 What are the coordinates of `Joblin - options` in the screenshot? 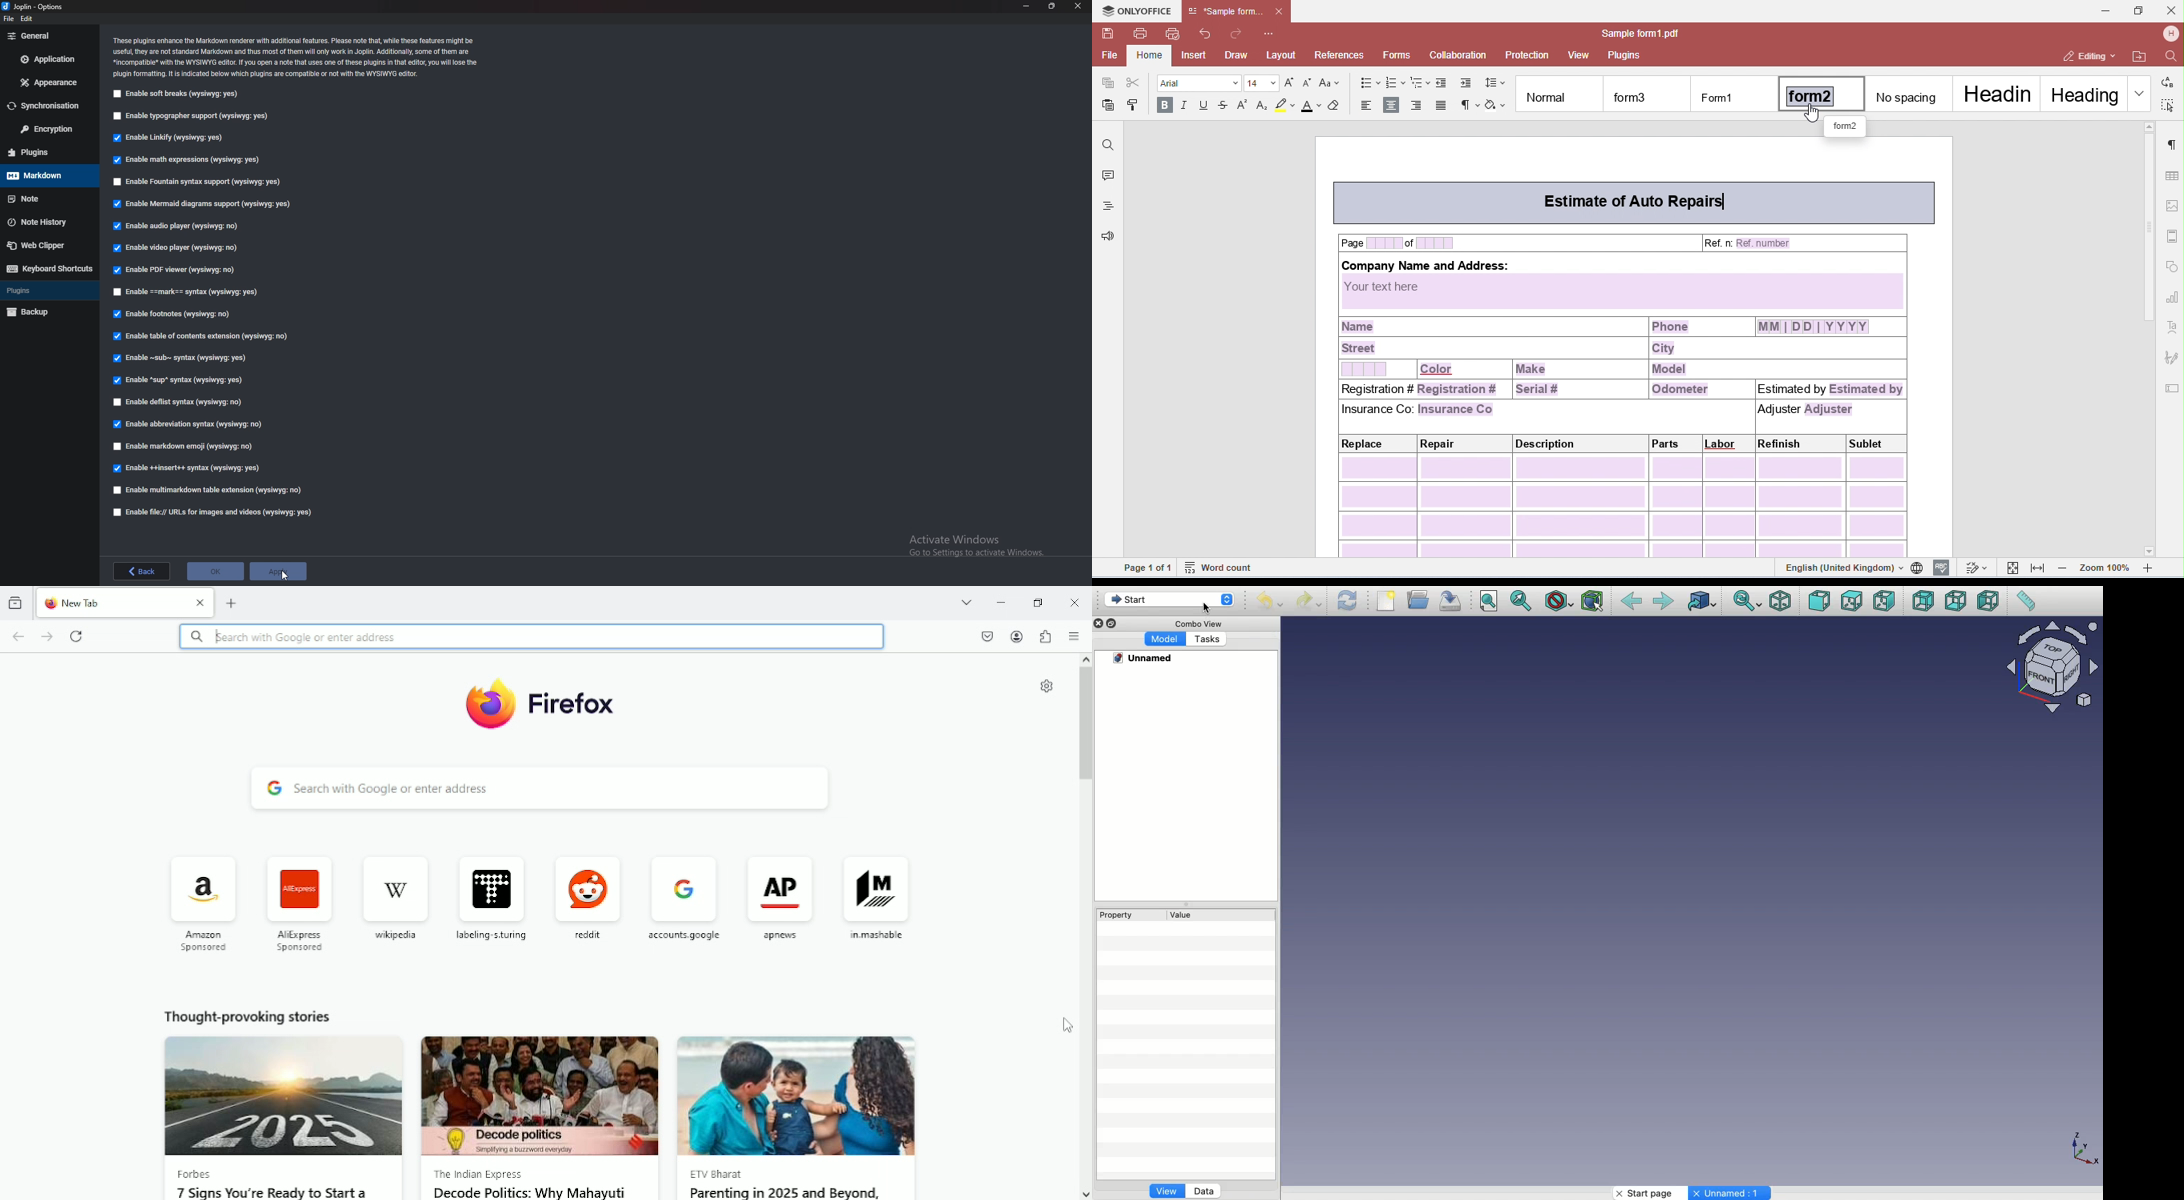 It's located at (39, 6).